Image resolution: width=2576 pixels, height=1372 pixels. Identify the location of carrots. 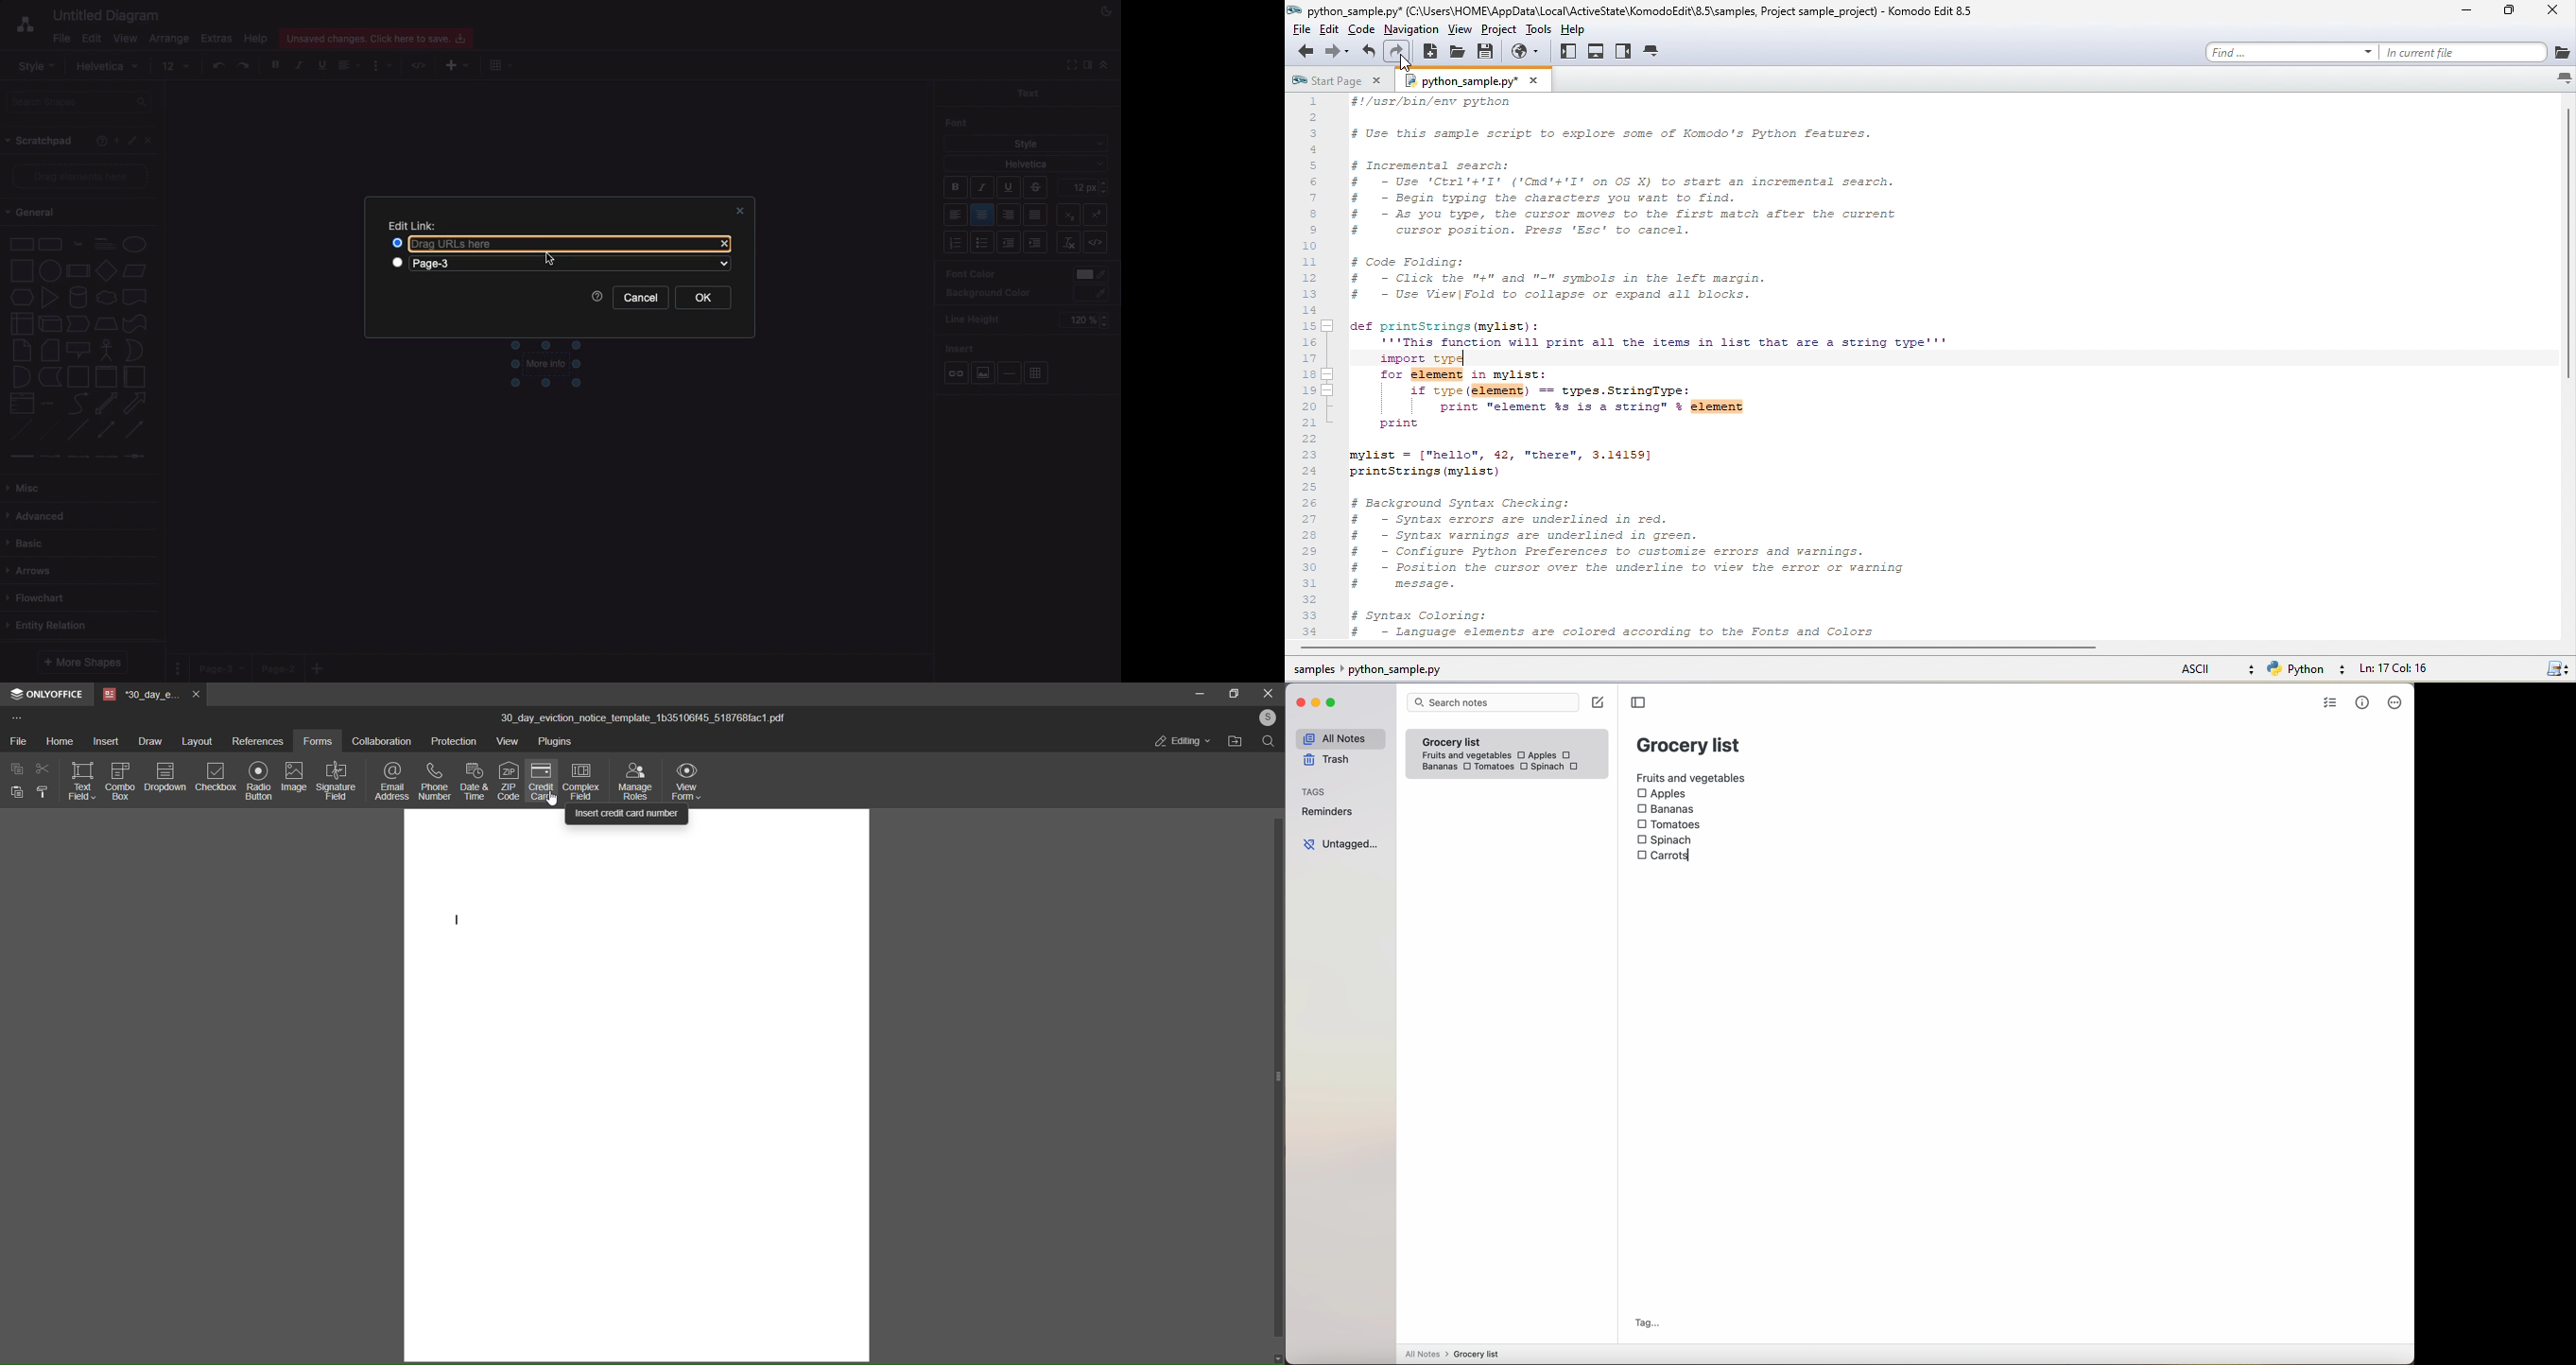
(1576, 767).